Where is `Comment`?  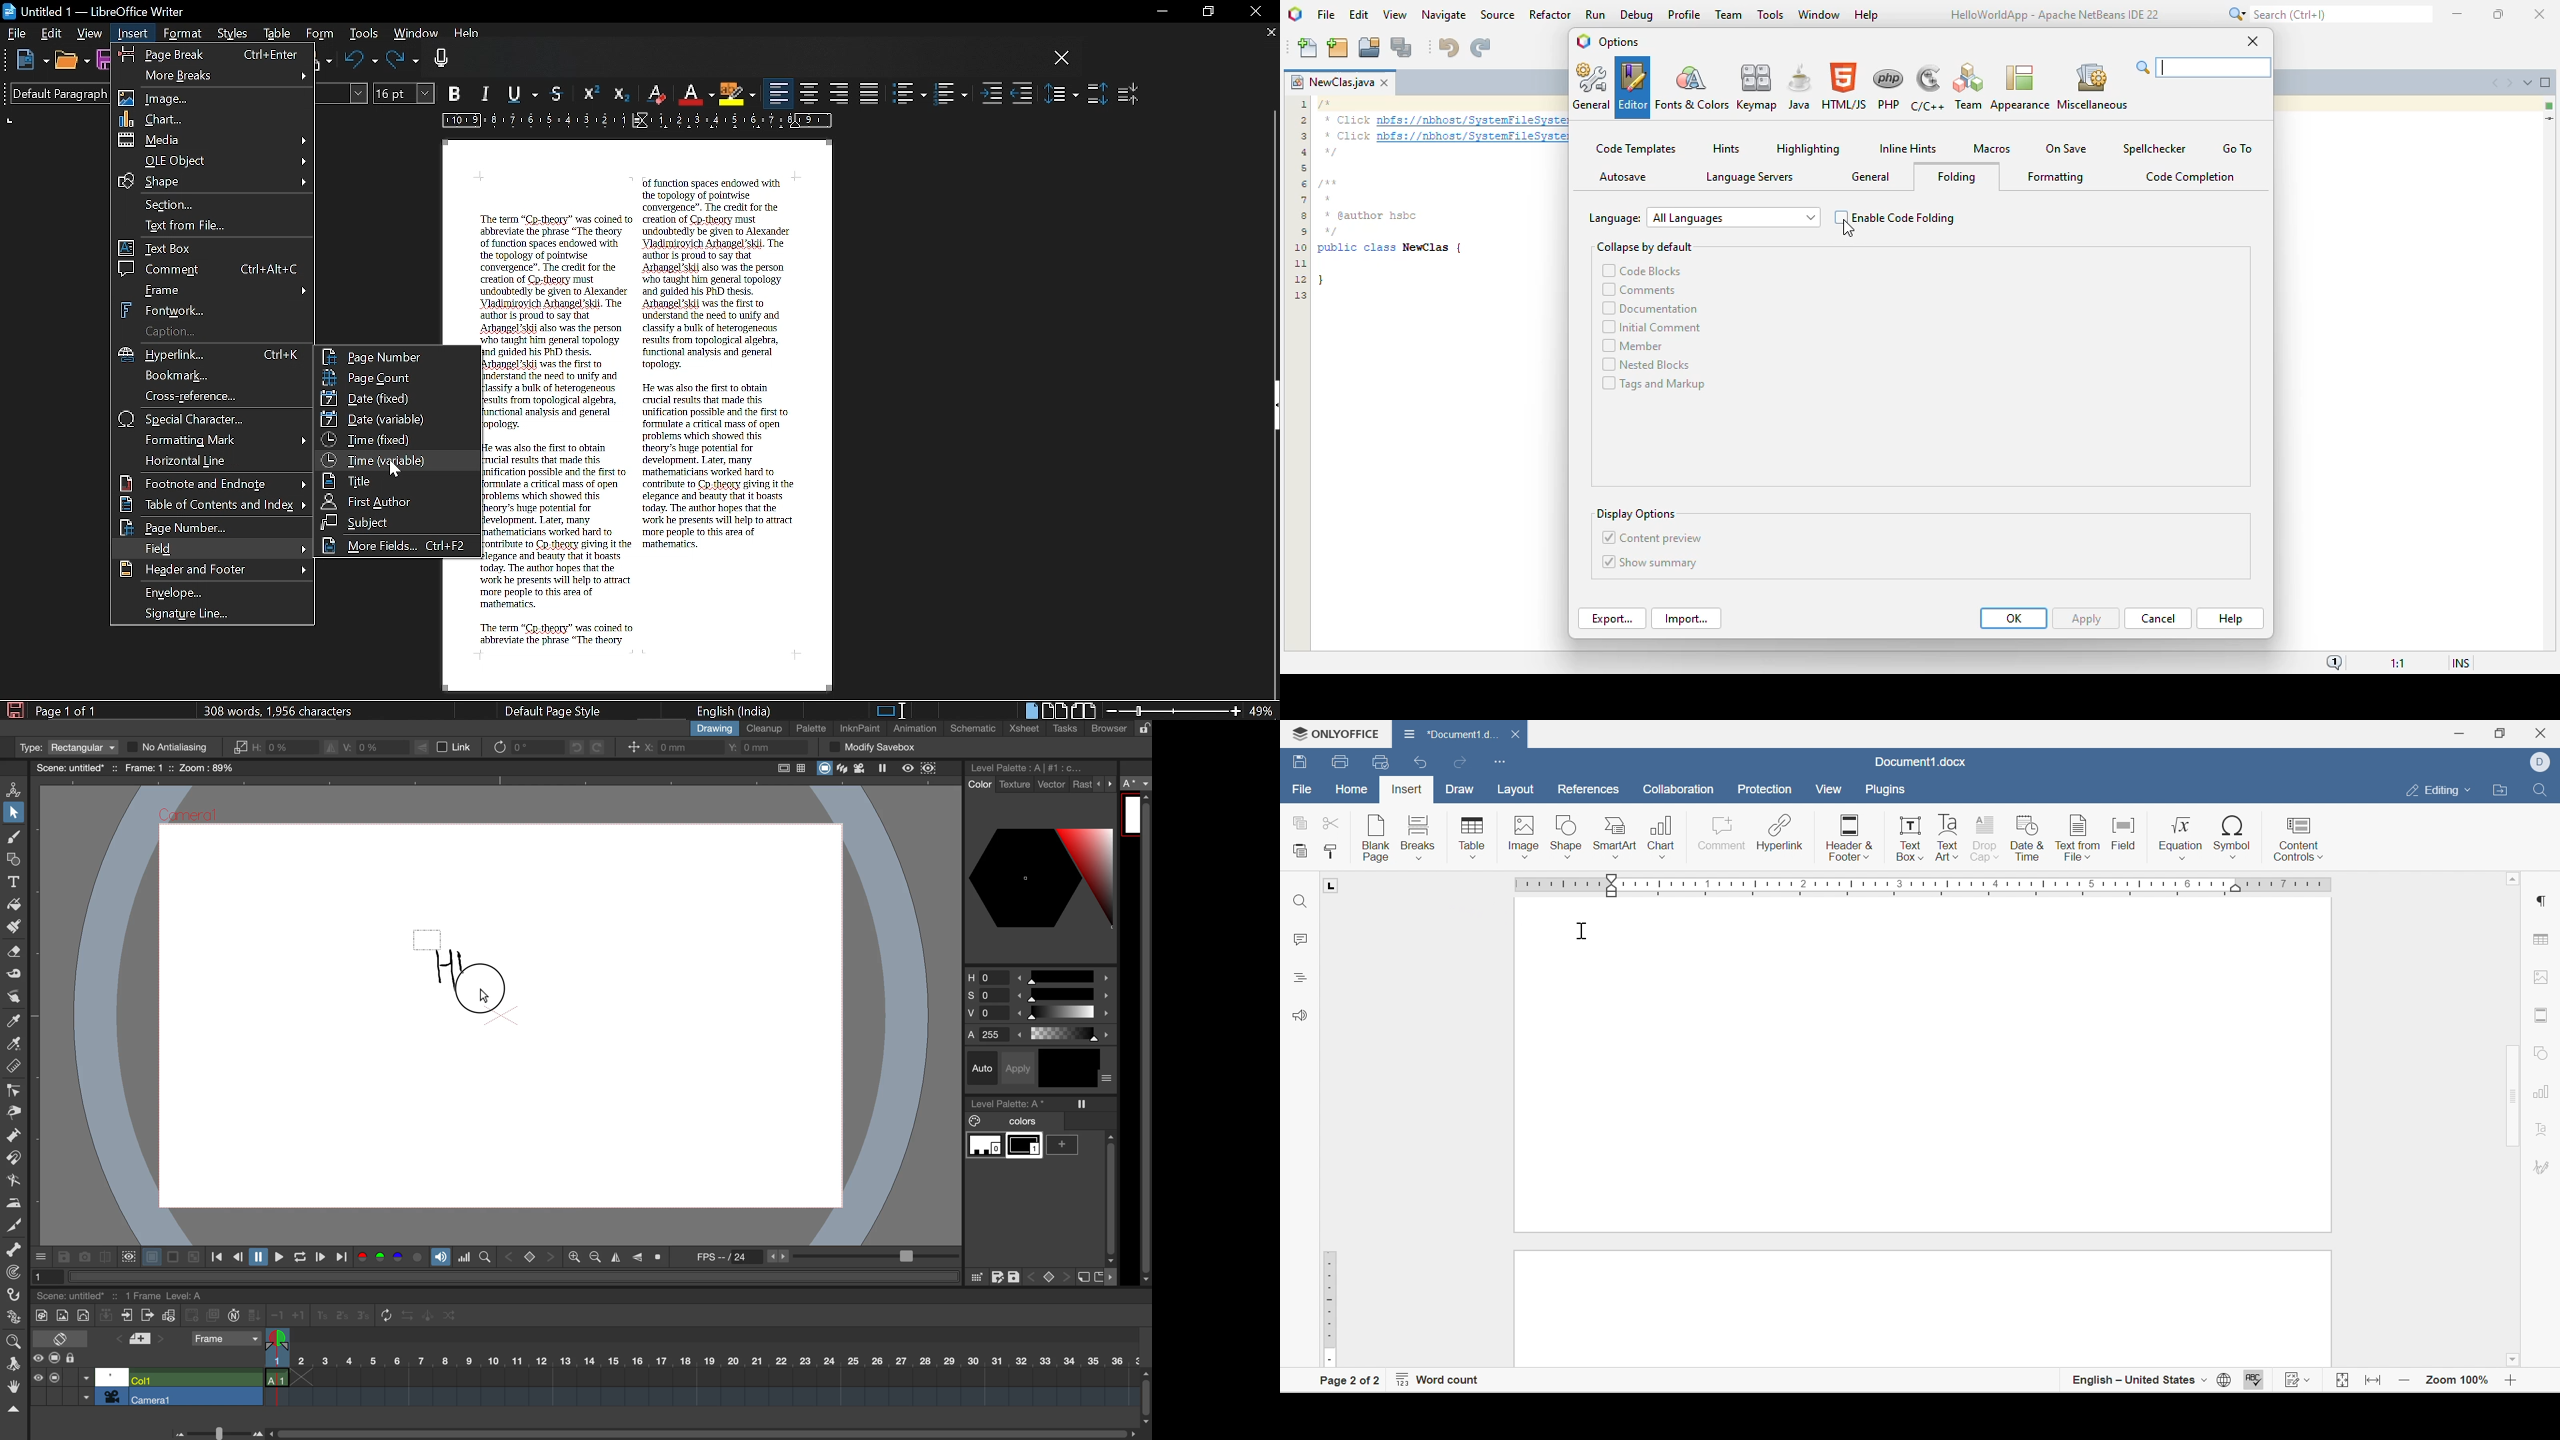 Comment is located at coordinates (212, 268).